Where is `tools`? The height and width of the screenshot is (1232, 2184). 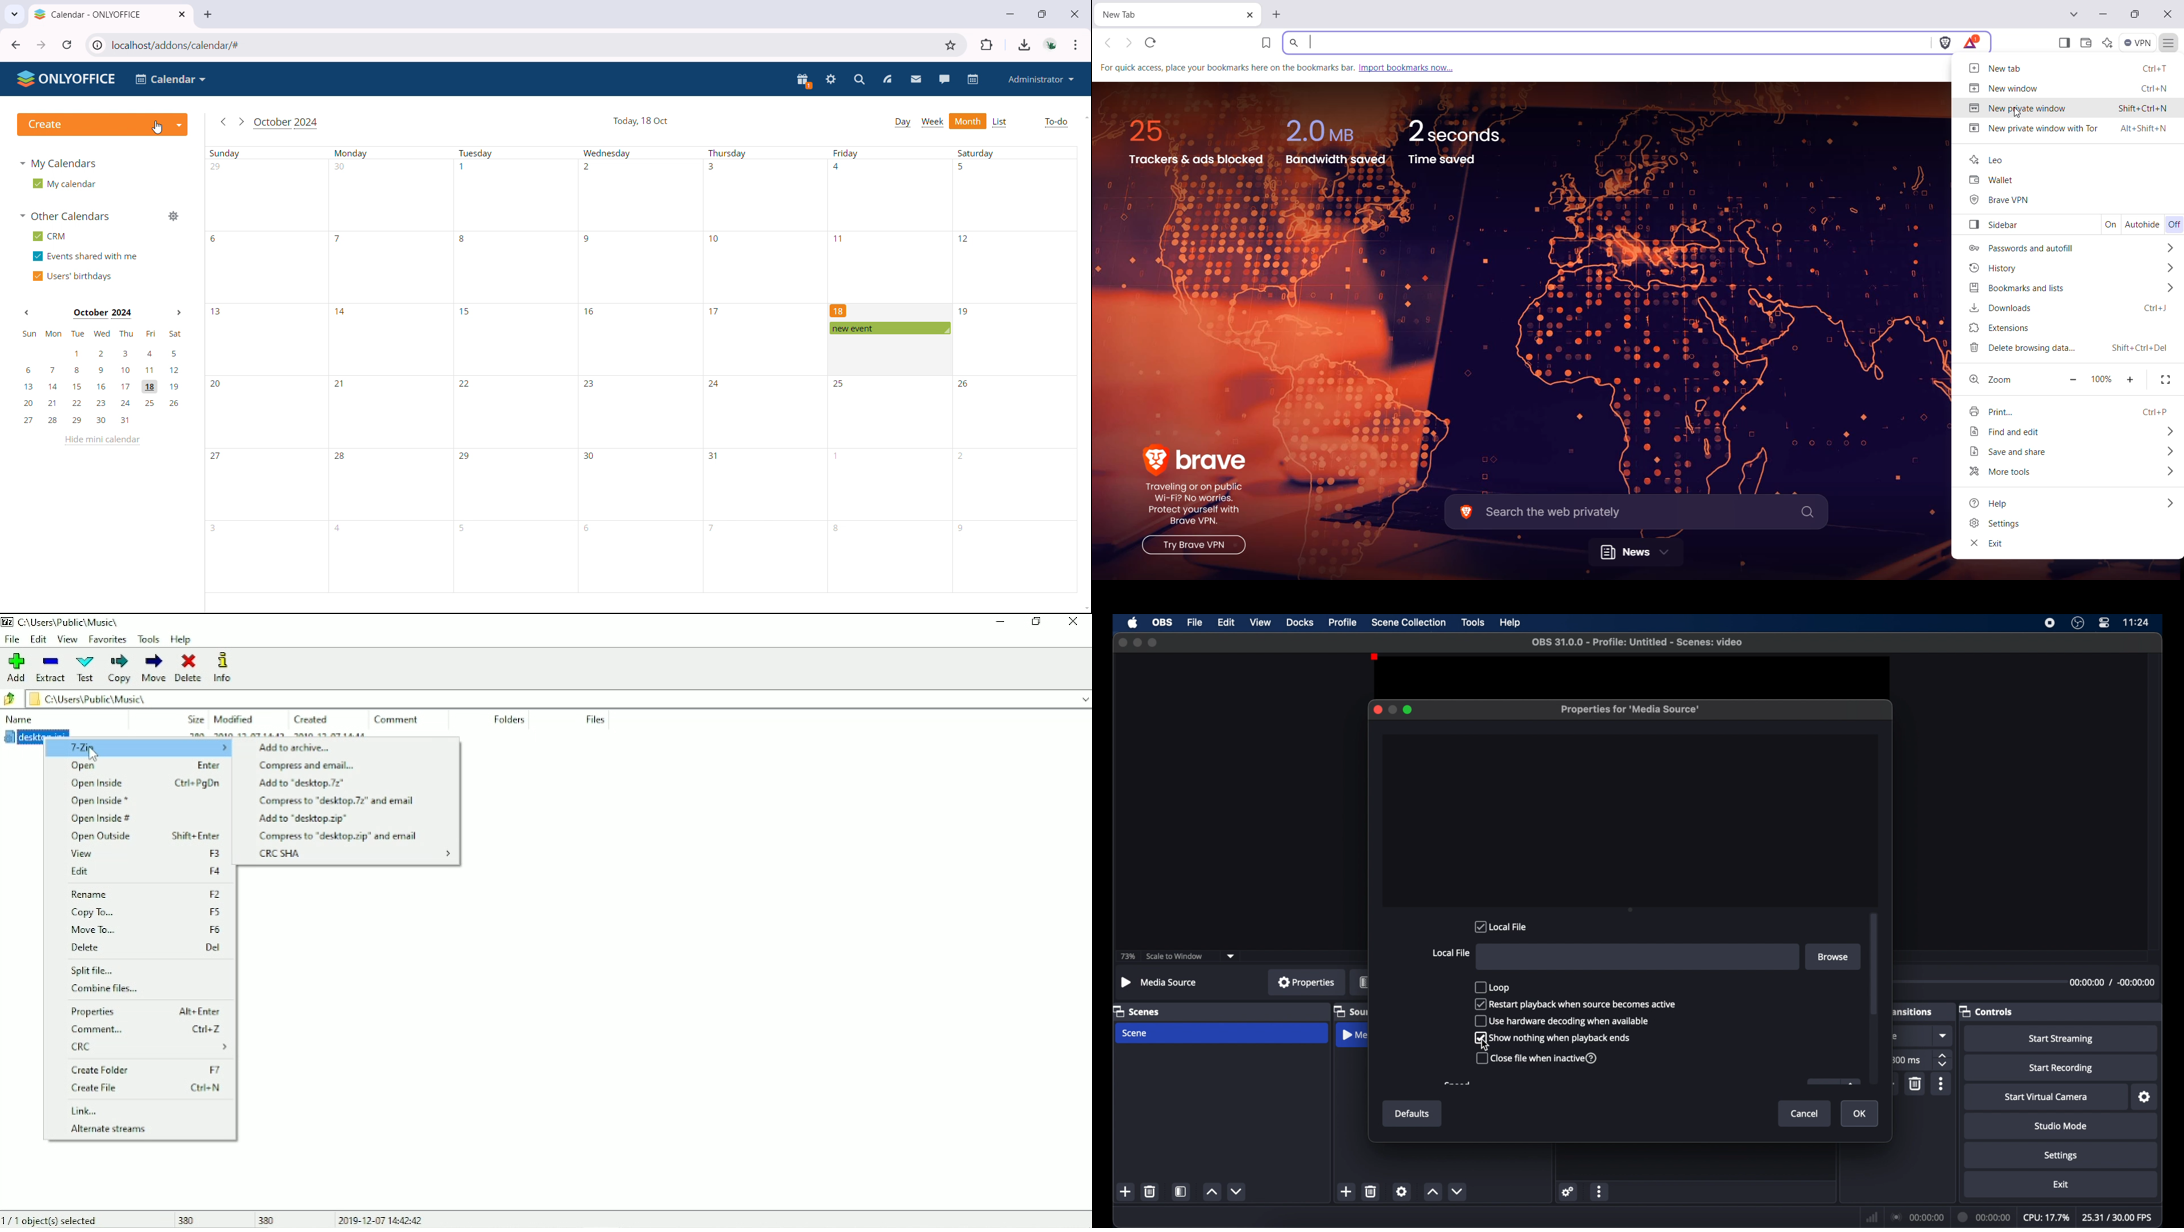 tools is located at coordinates (1473, 622).